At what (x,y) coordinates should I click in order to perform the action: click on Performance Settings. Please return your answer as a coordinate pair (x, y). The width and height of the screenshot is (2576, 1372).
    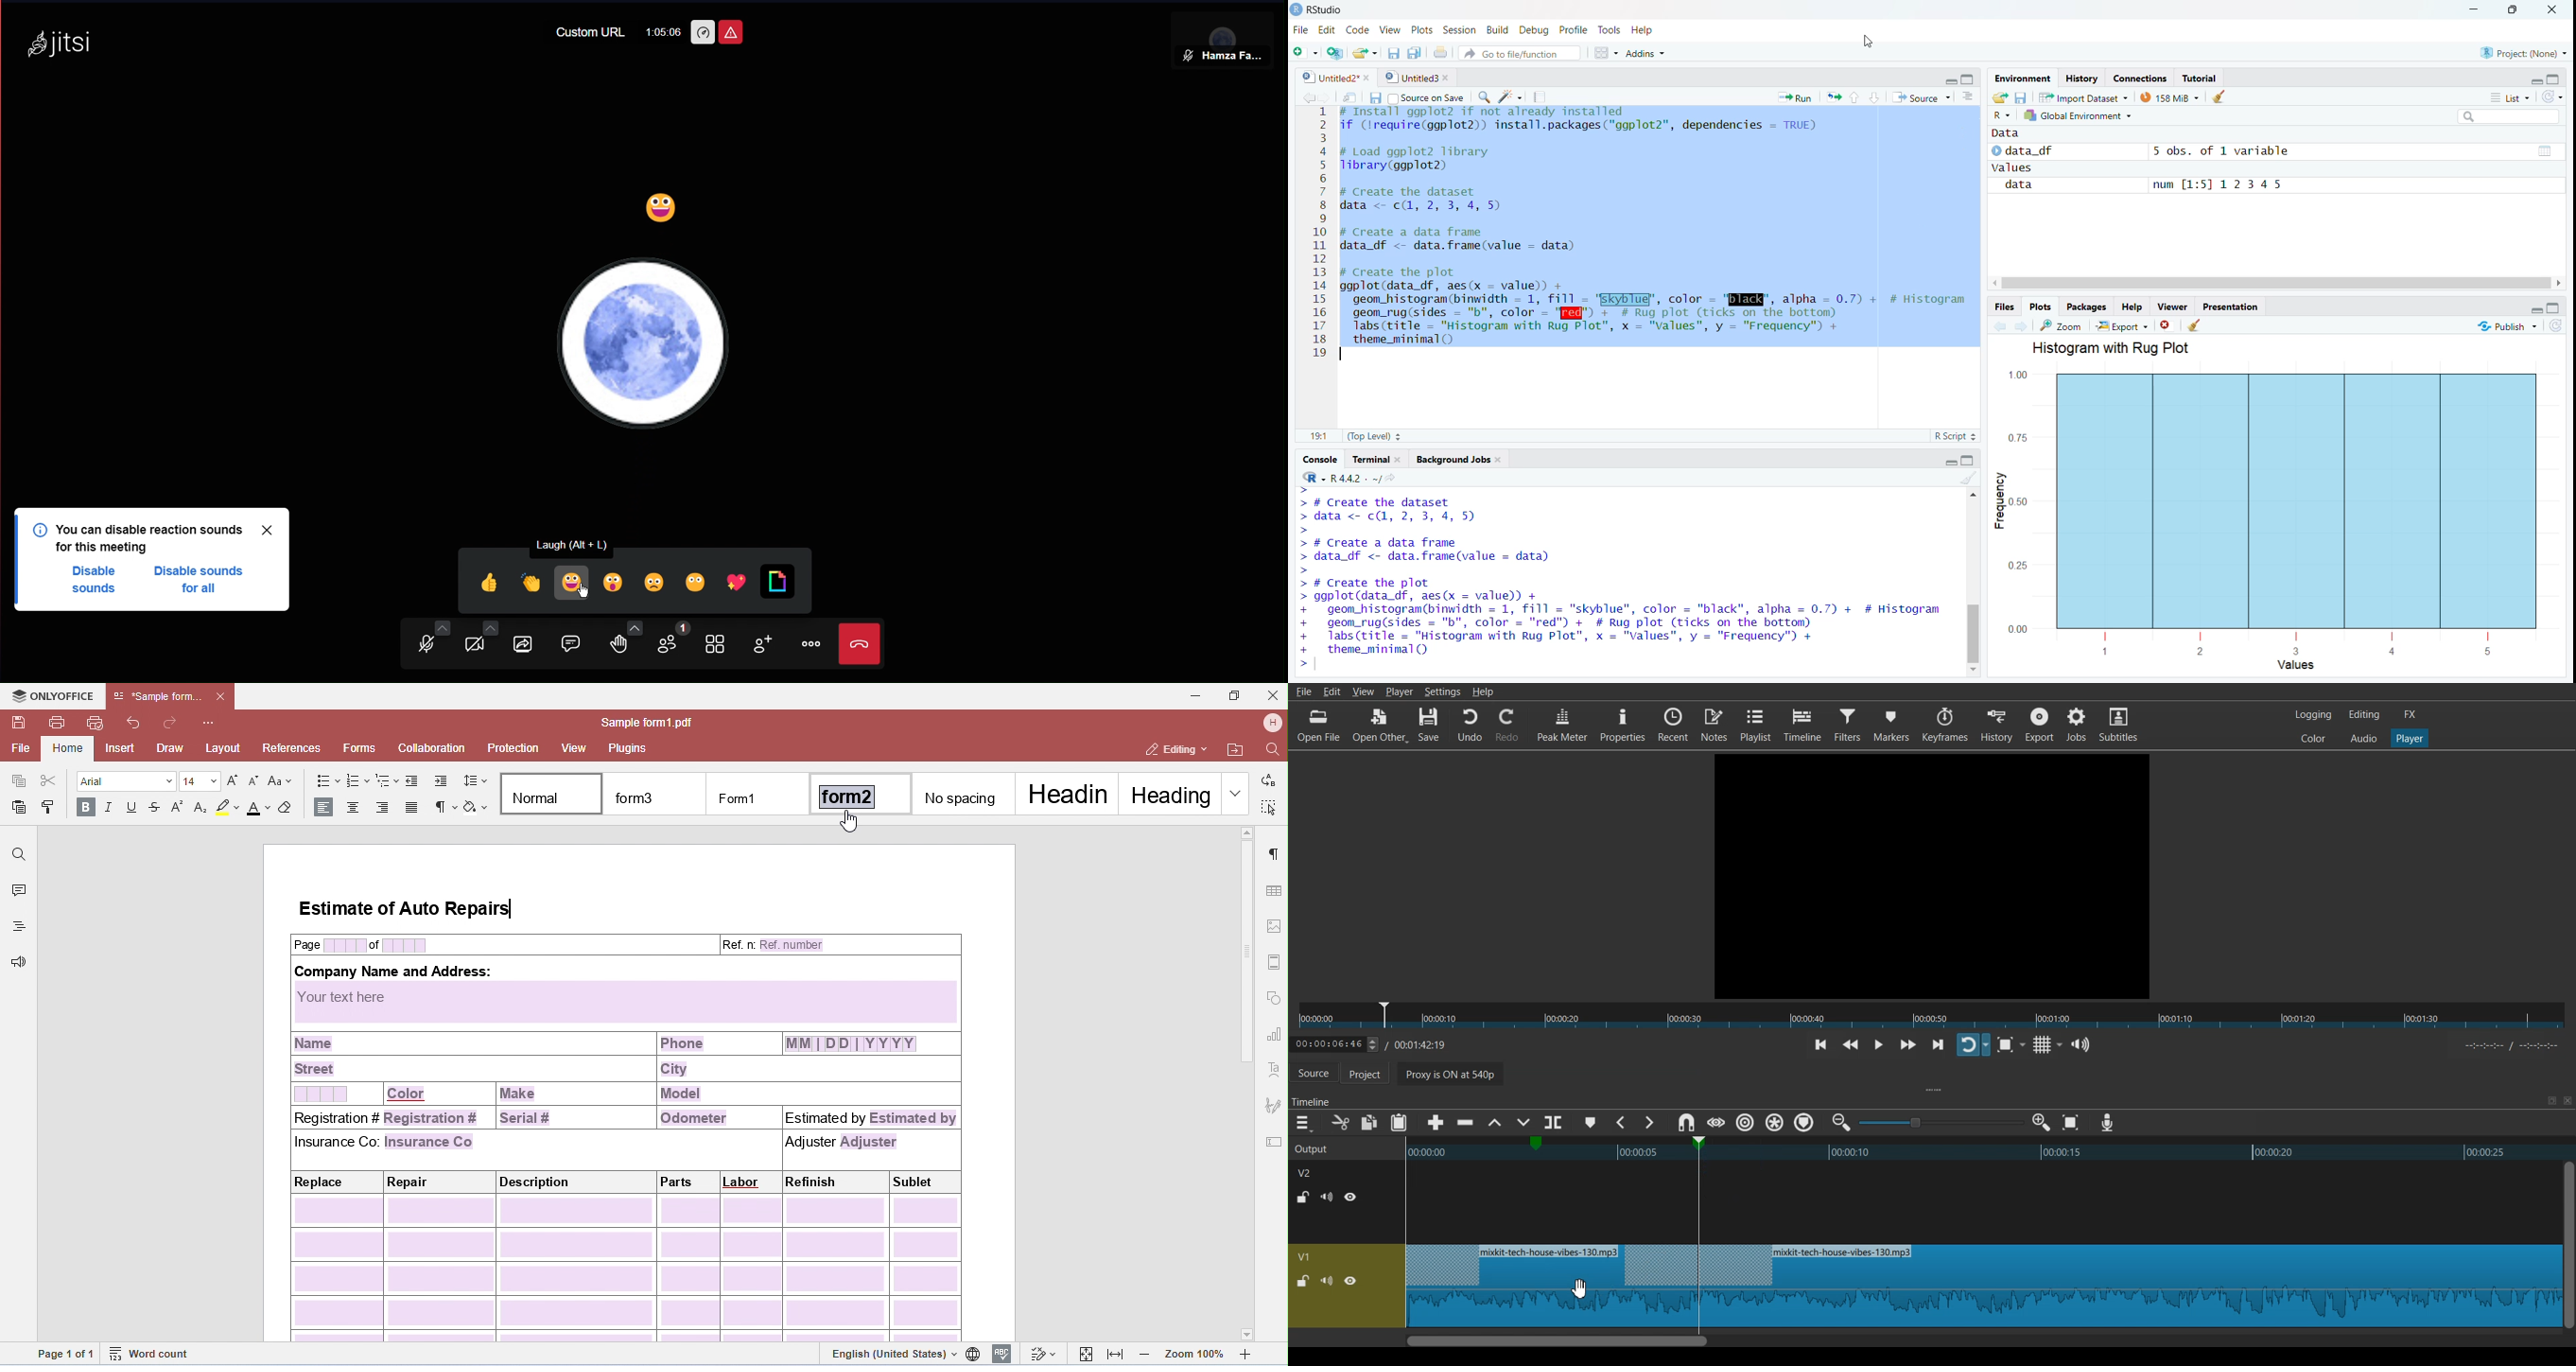
    Looking at the image, I should click on (702, 32).